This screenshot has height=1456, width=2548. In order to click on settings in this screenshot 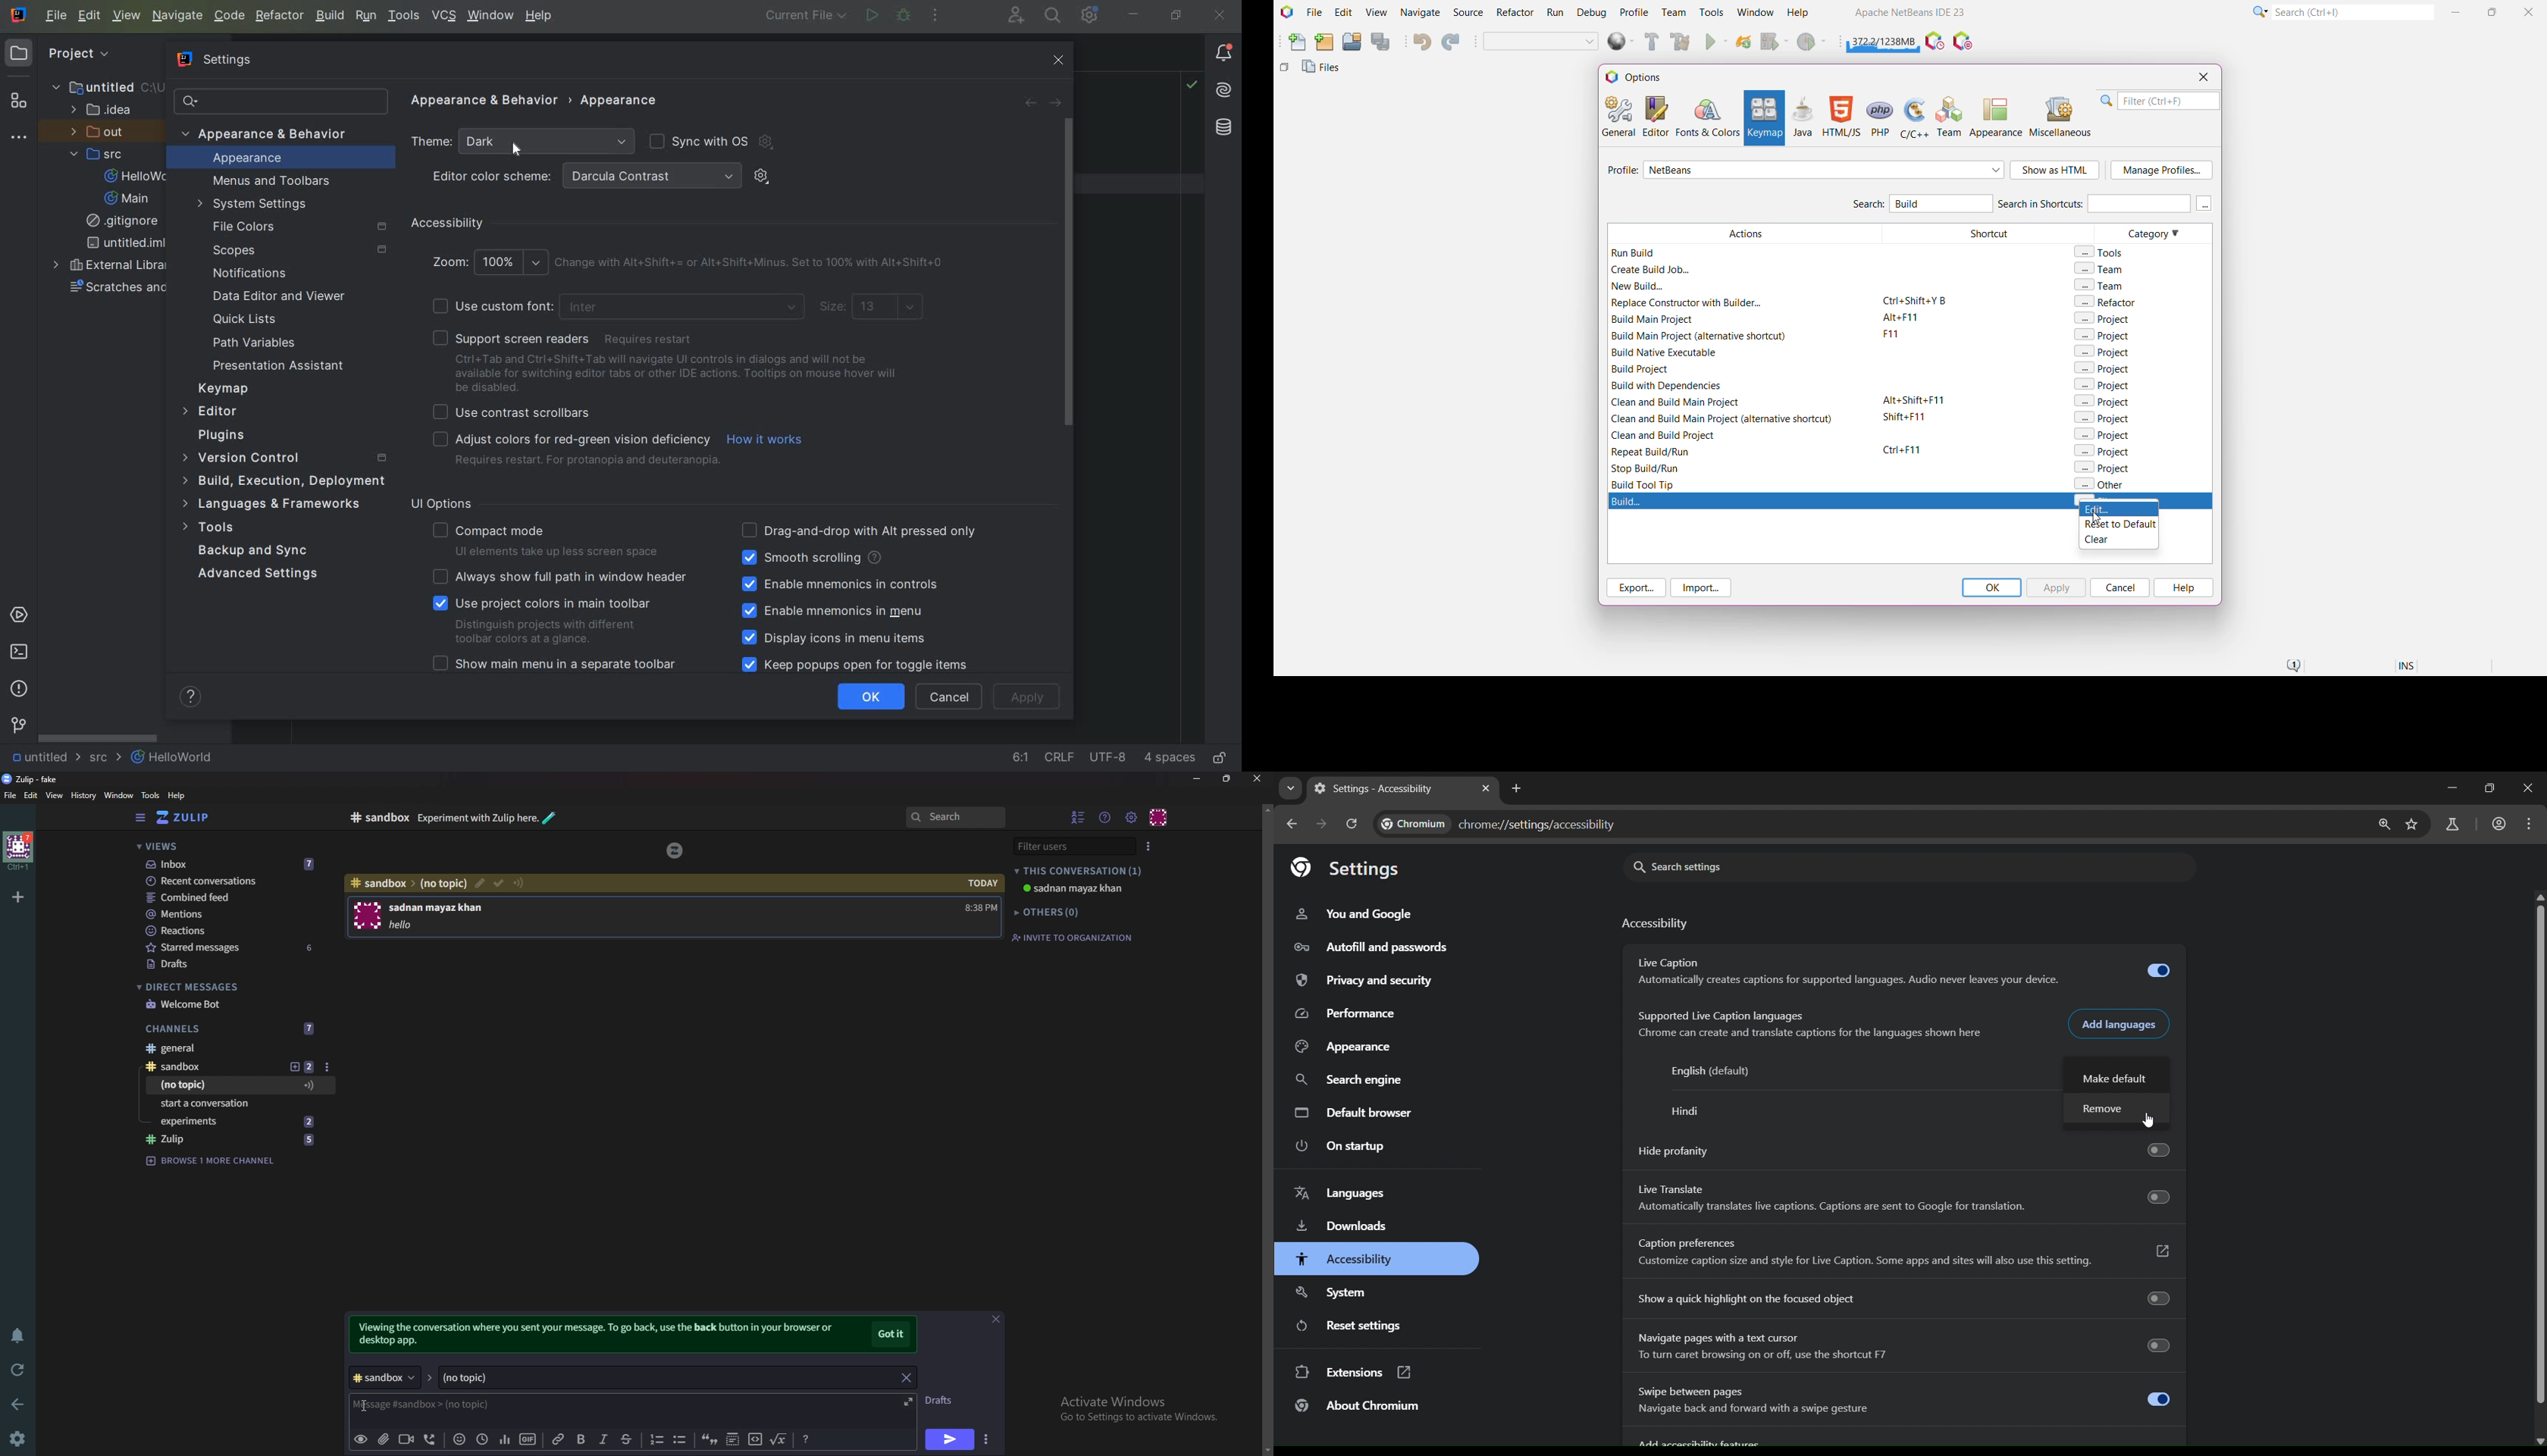, I will do `click(19, 1439)`.